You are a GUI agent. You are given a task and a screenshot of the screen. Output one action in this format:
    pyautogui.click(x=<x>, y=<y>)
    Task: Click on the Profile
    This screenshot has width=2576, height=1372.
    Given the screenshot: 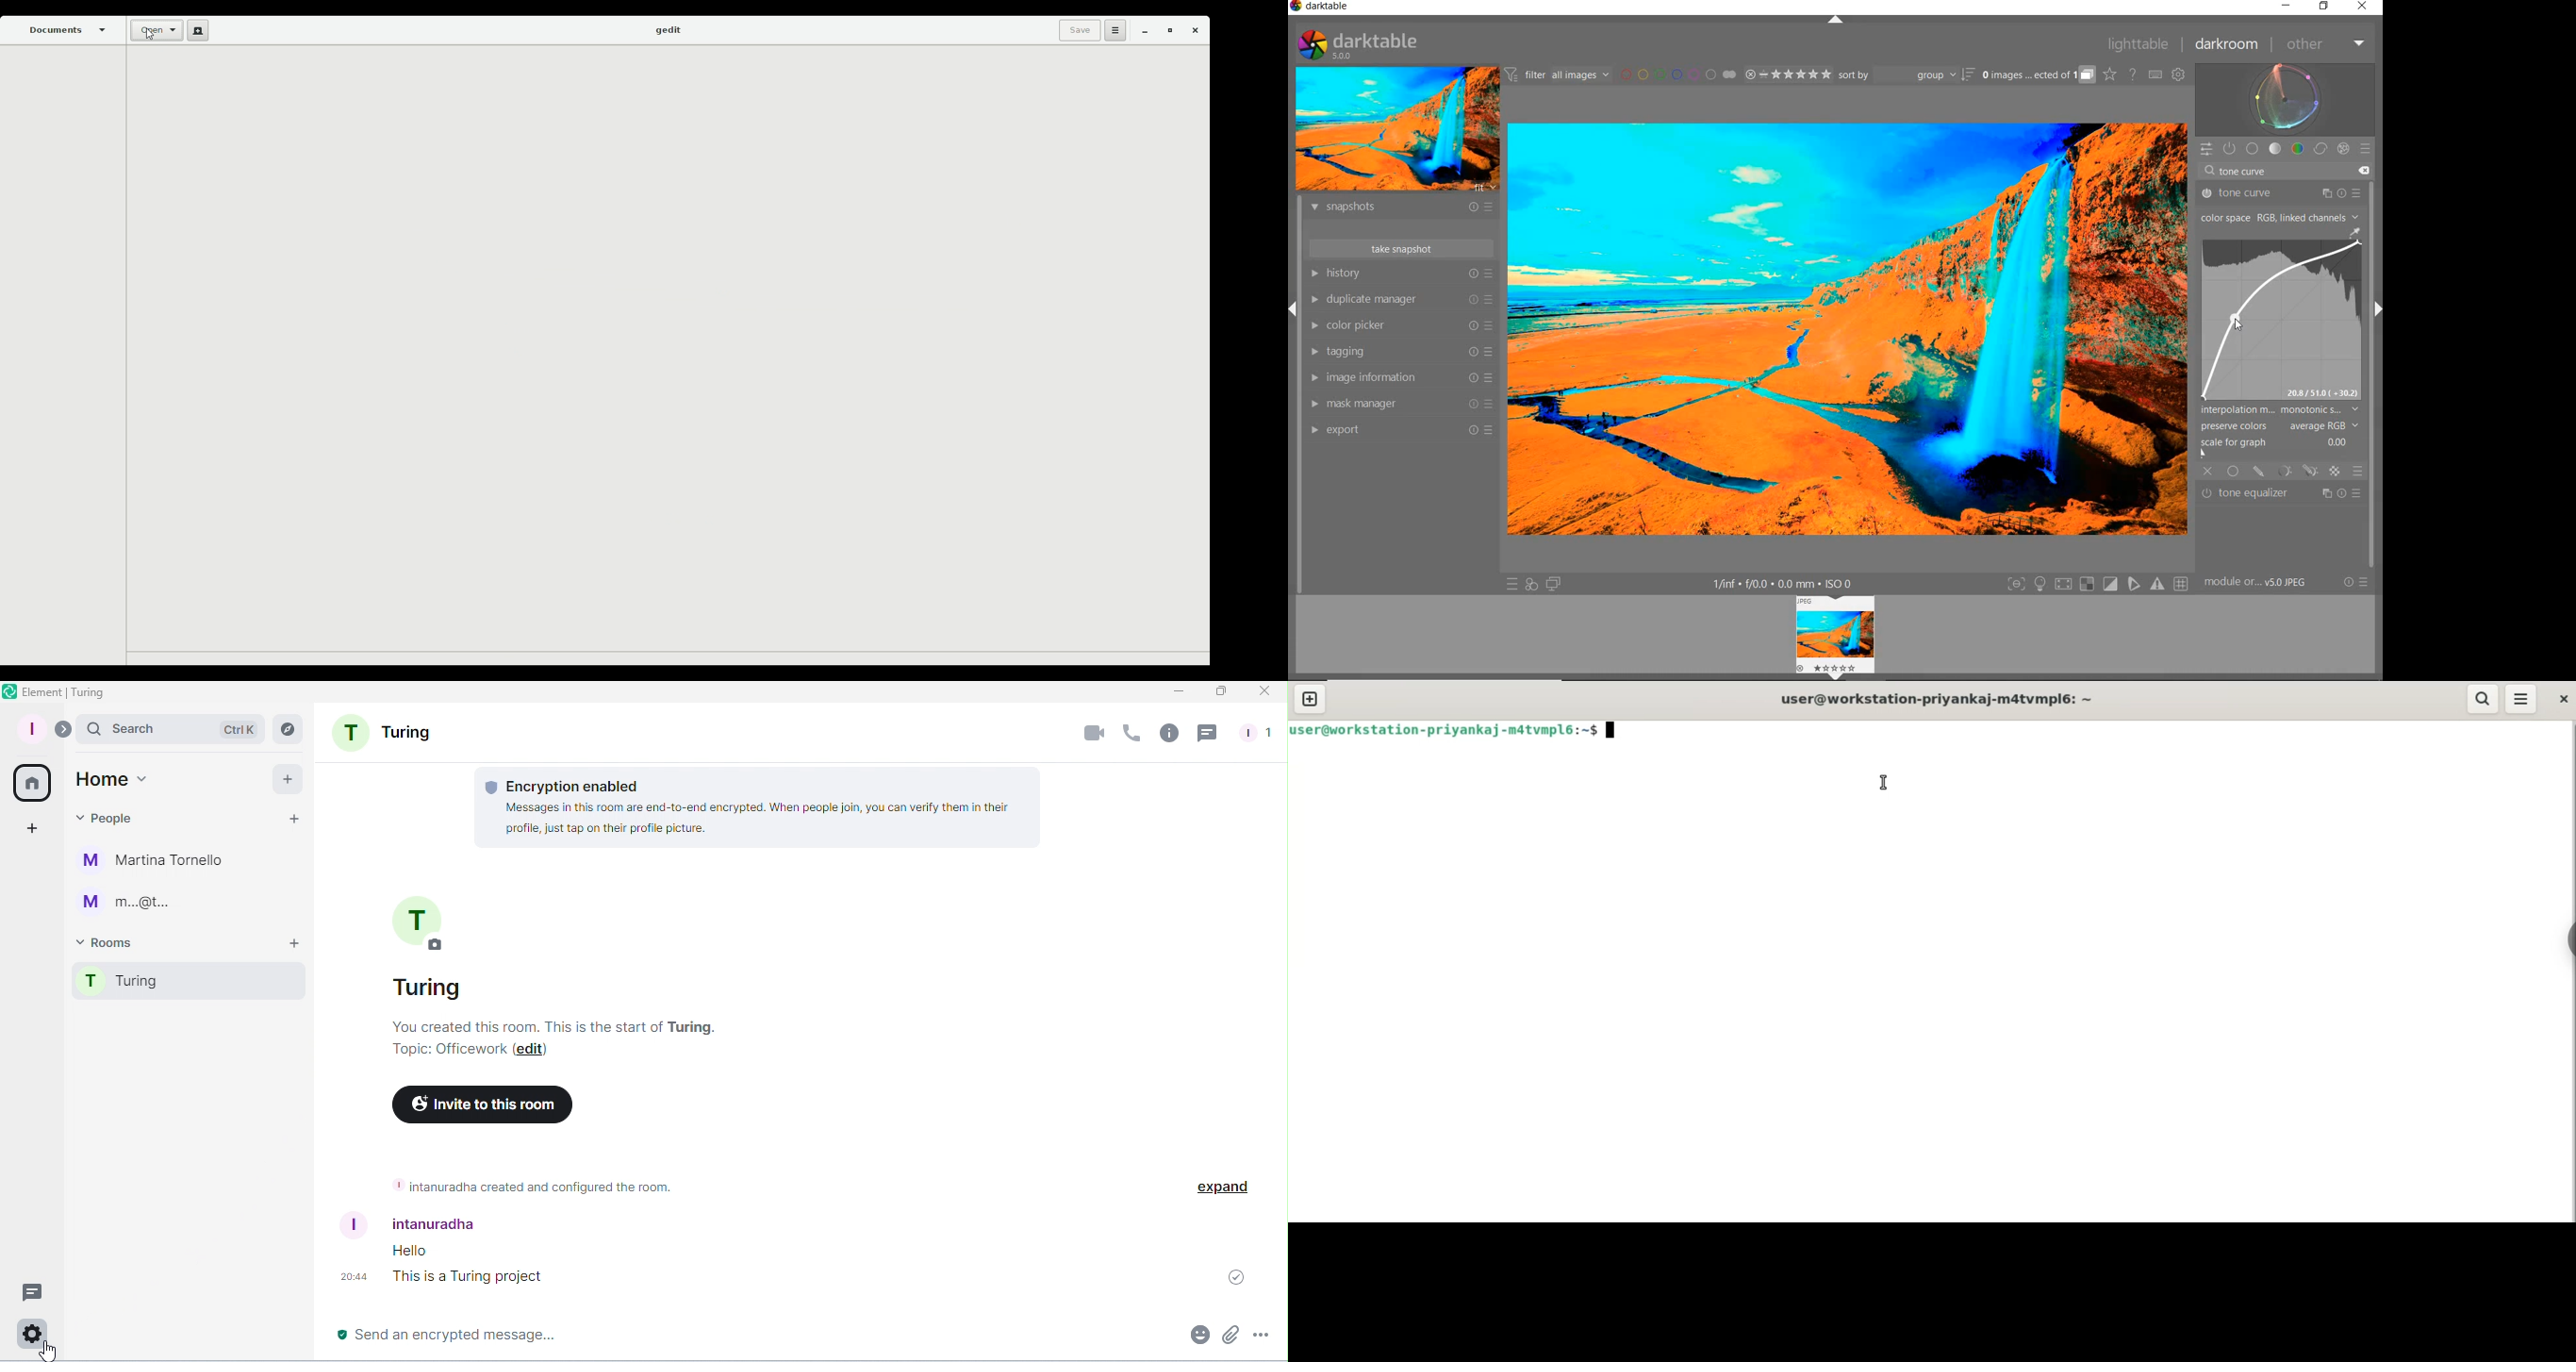 What is the action you would take?
    pyautogui.click(x=32, y=727)
    